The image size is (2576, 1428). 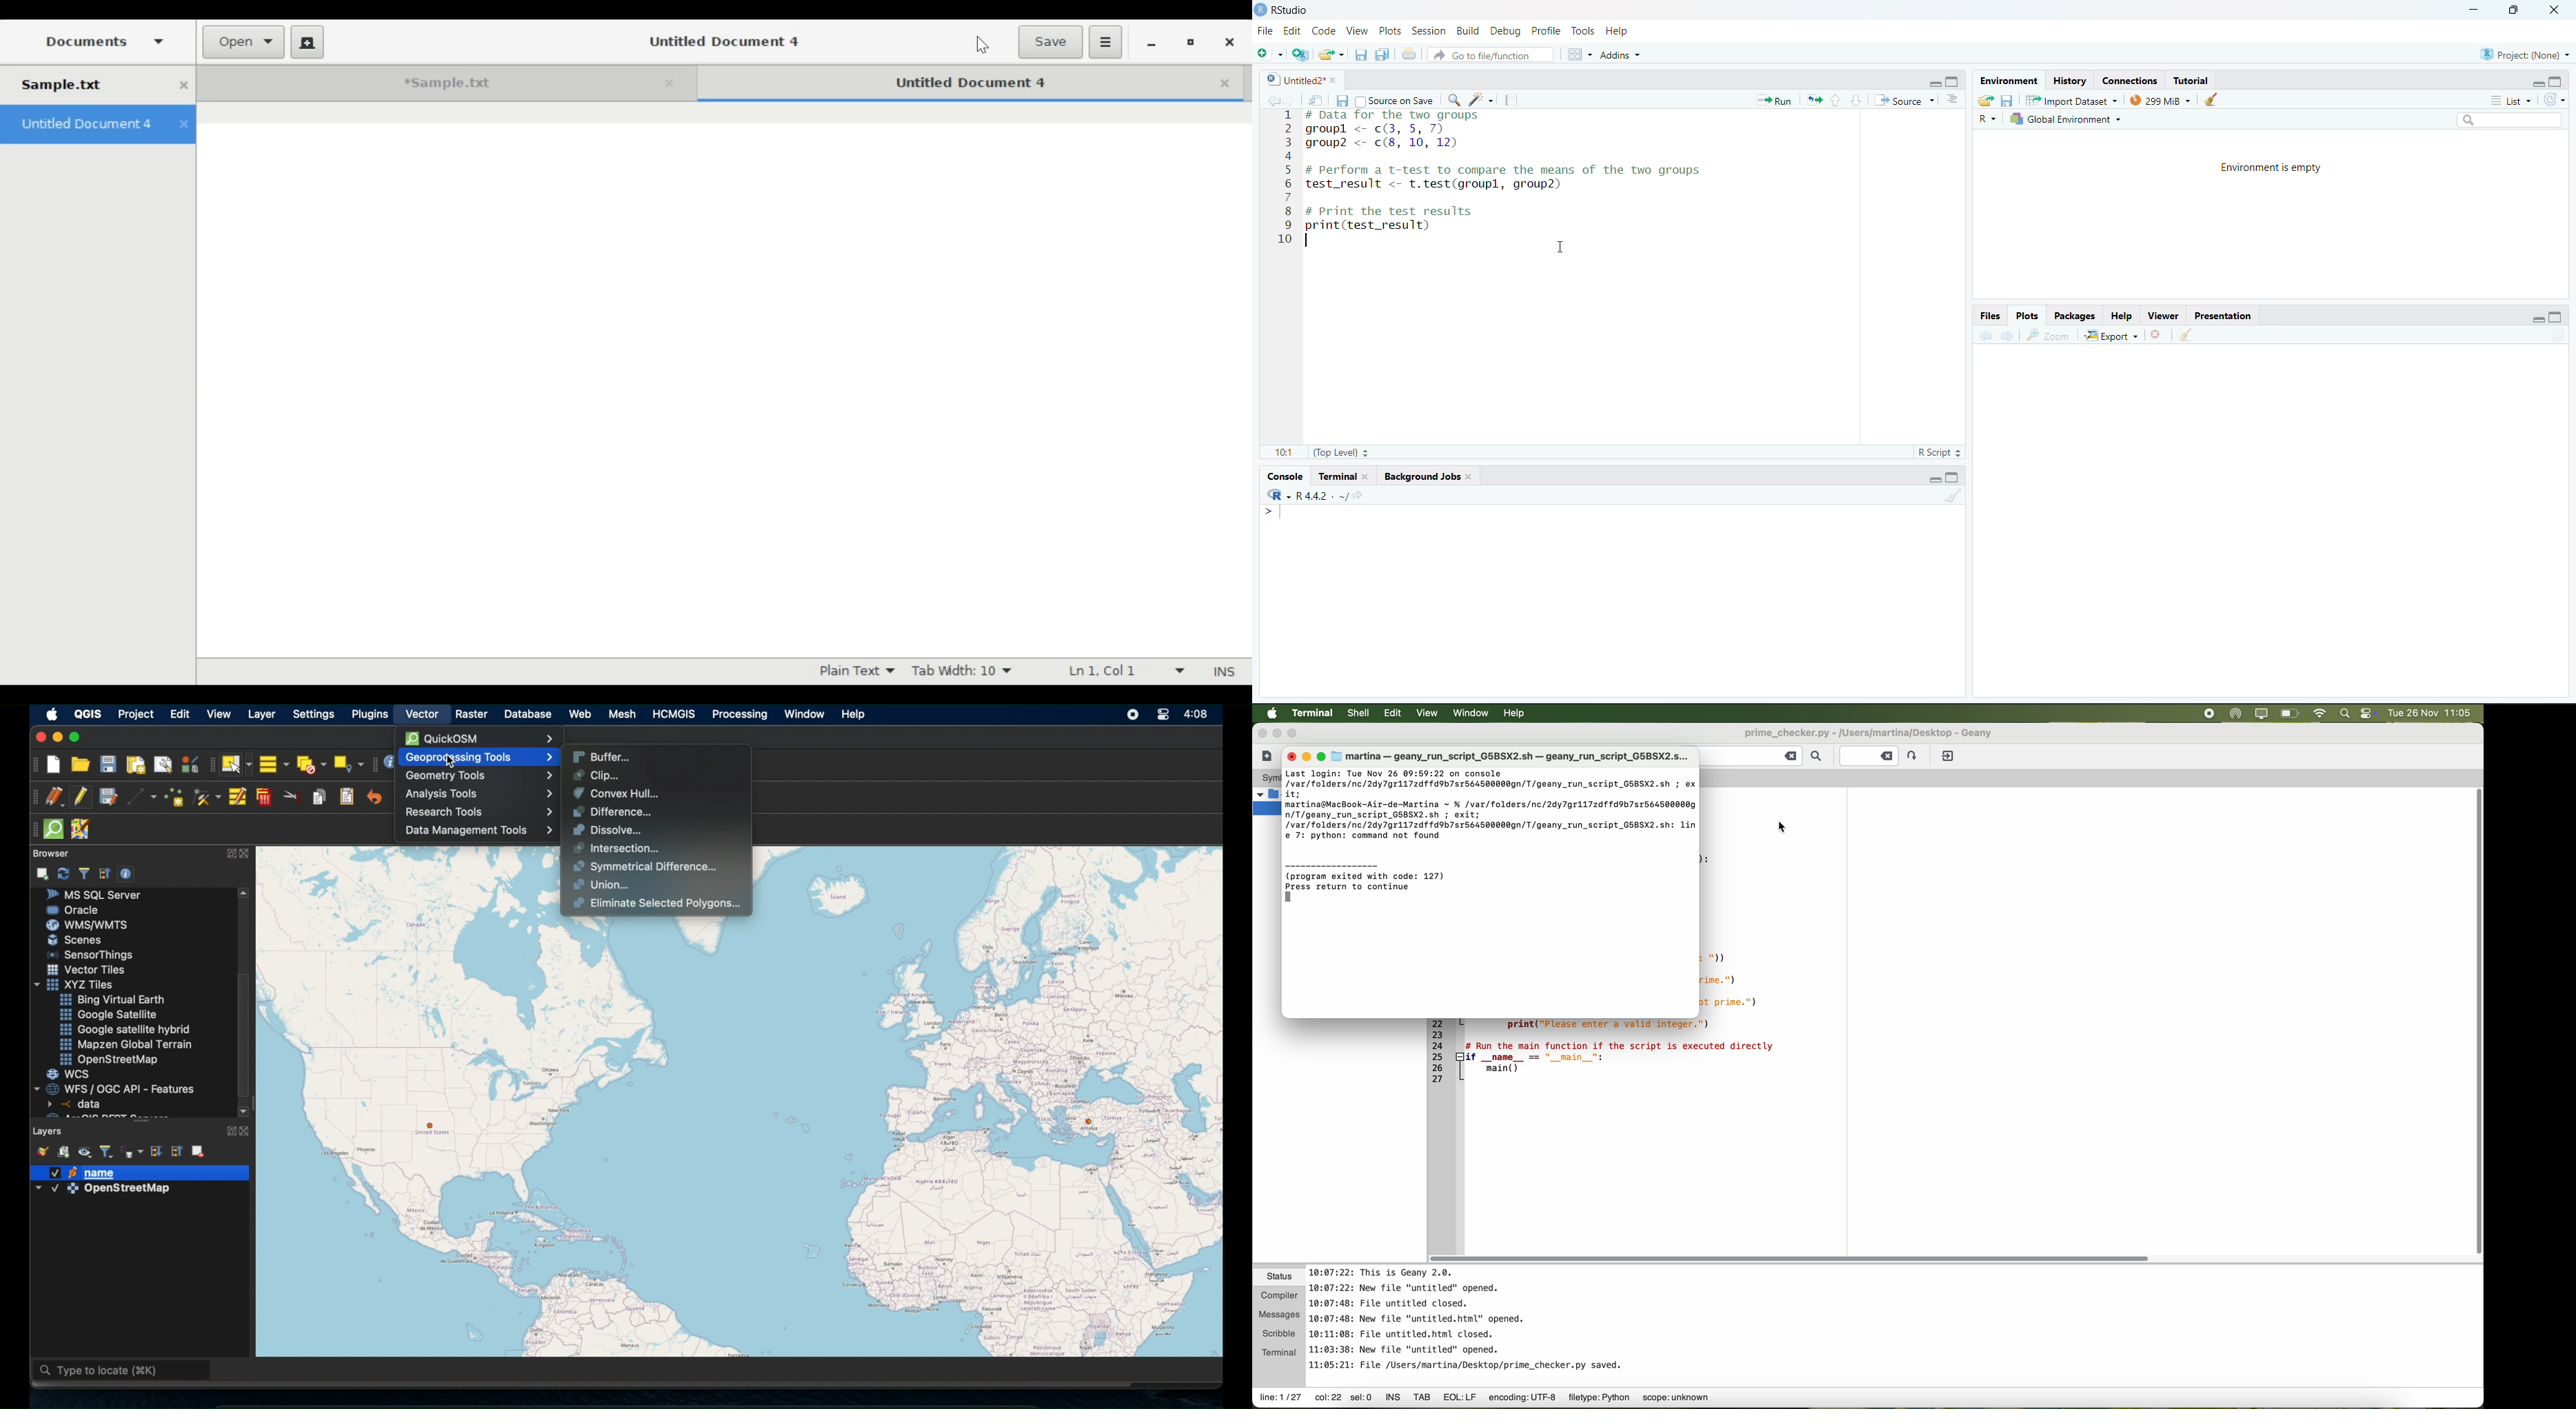 I want to click on Global Environment, so click(x=2064, y=119).